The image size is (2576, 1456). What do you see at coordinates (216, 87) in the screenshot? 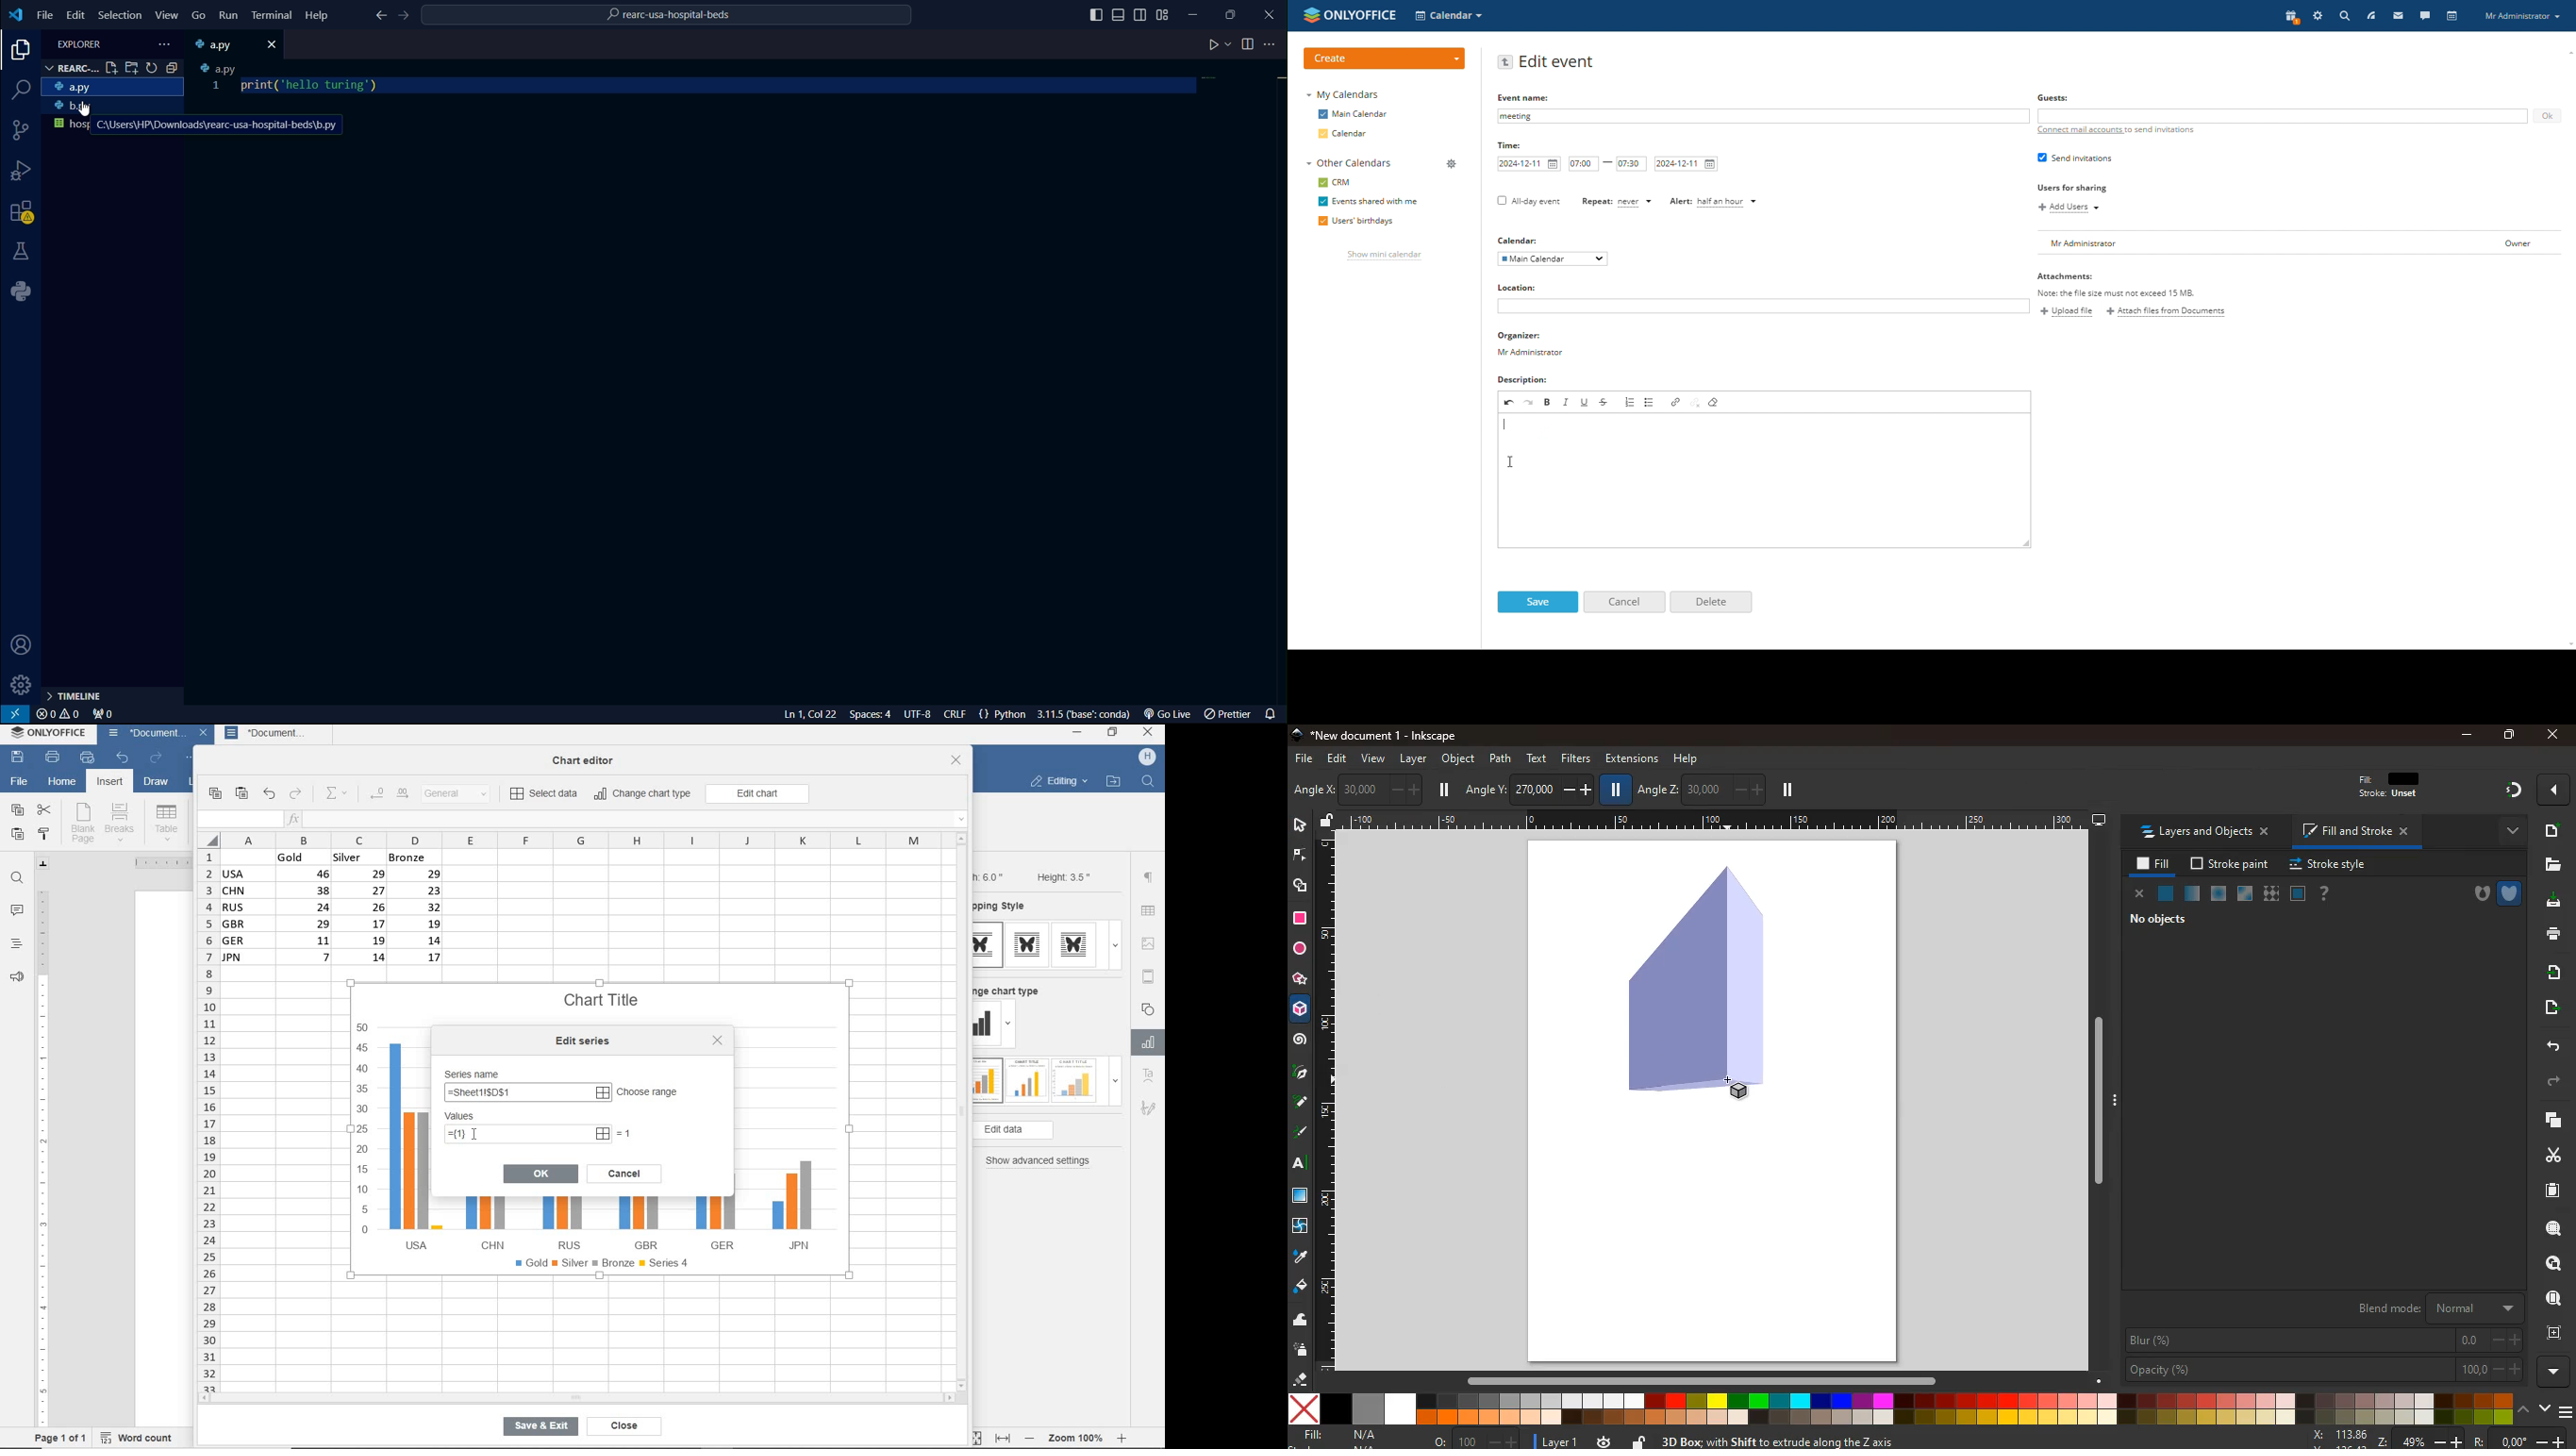
I see `1` at bounding box center [216, 87].